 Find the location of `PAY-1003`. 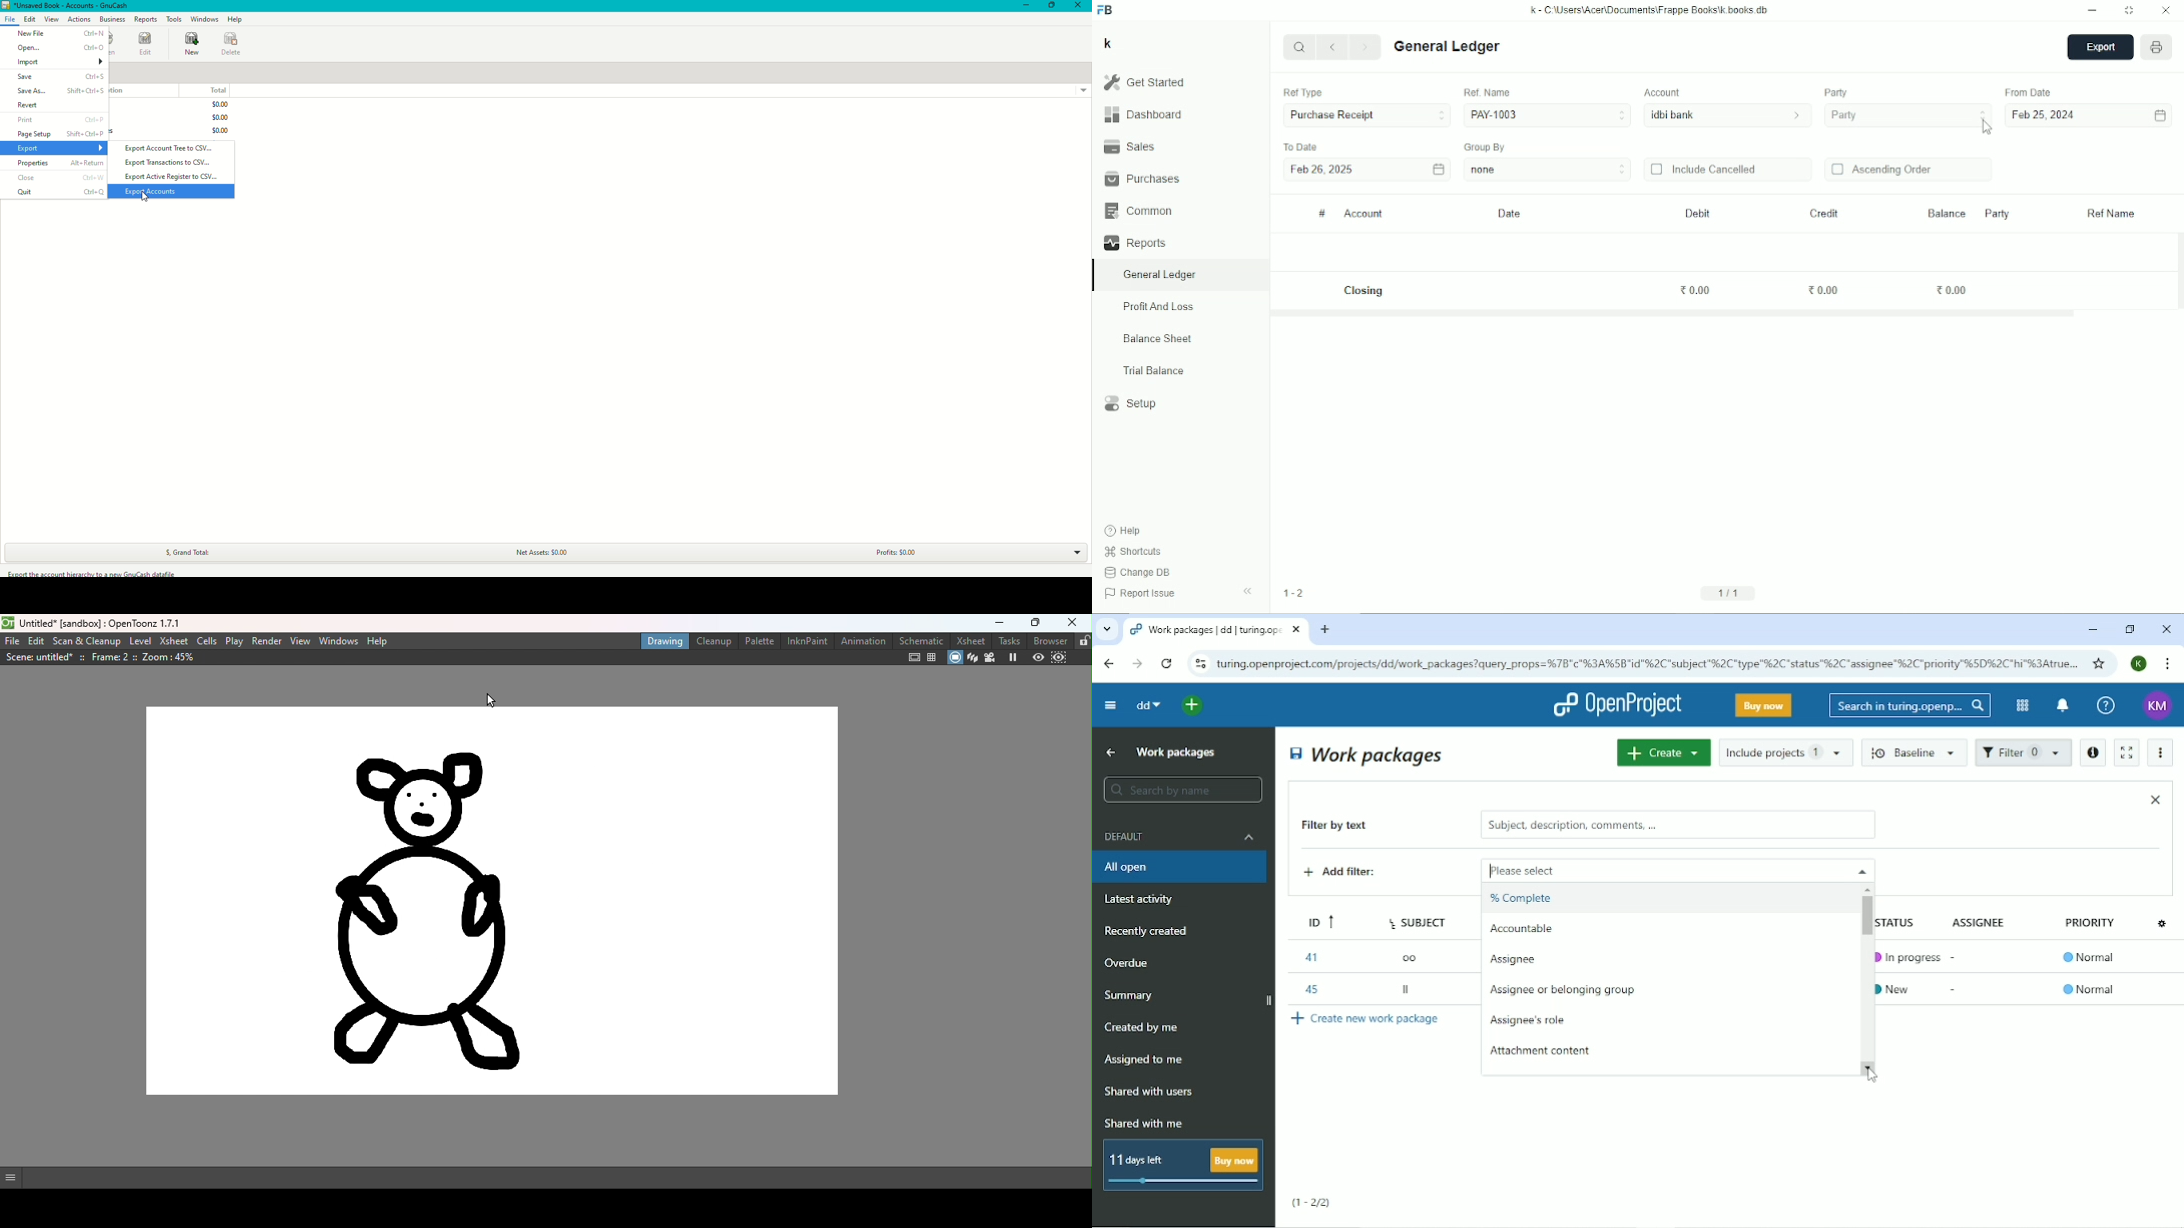

PAY-1003 is located at coordinates (1547, 114).